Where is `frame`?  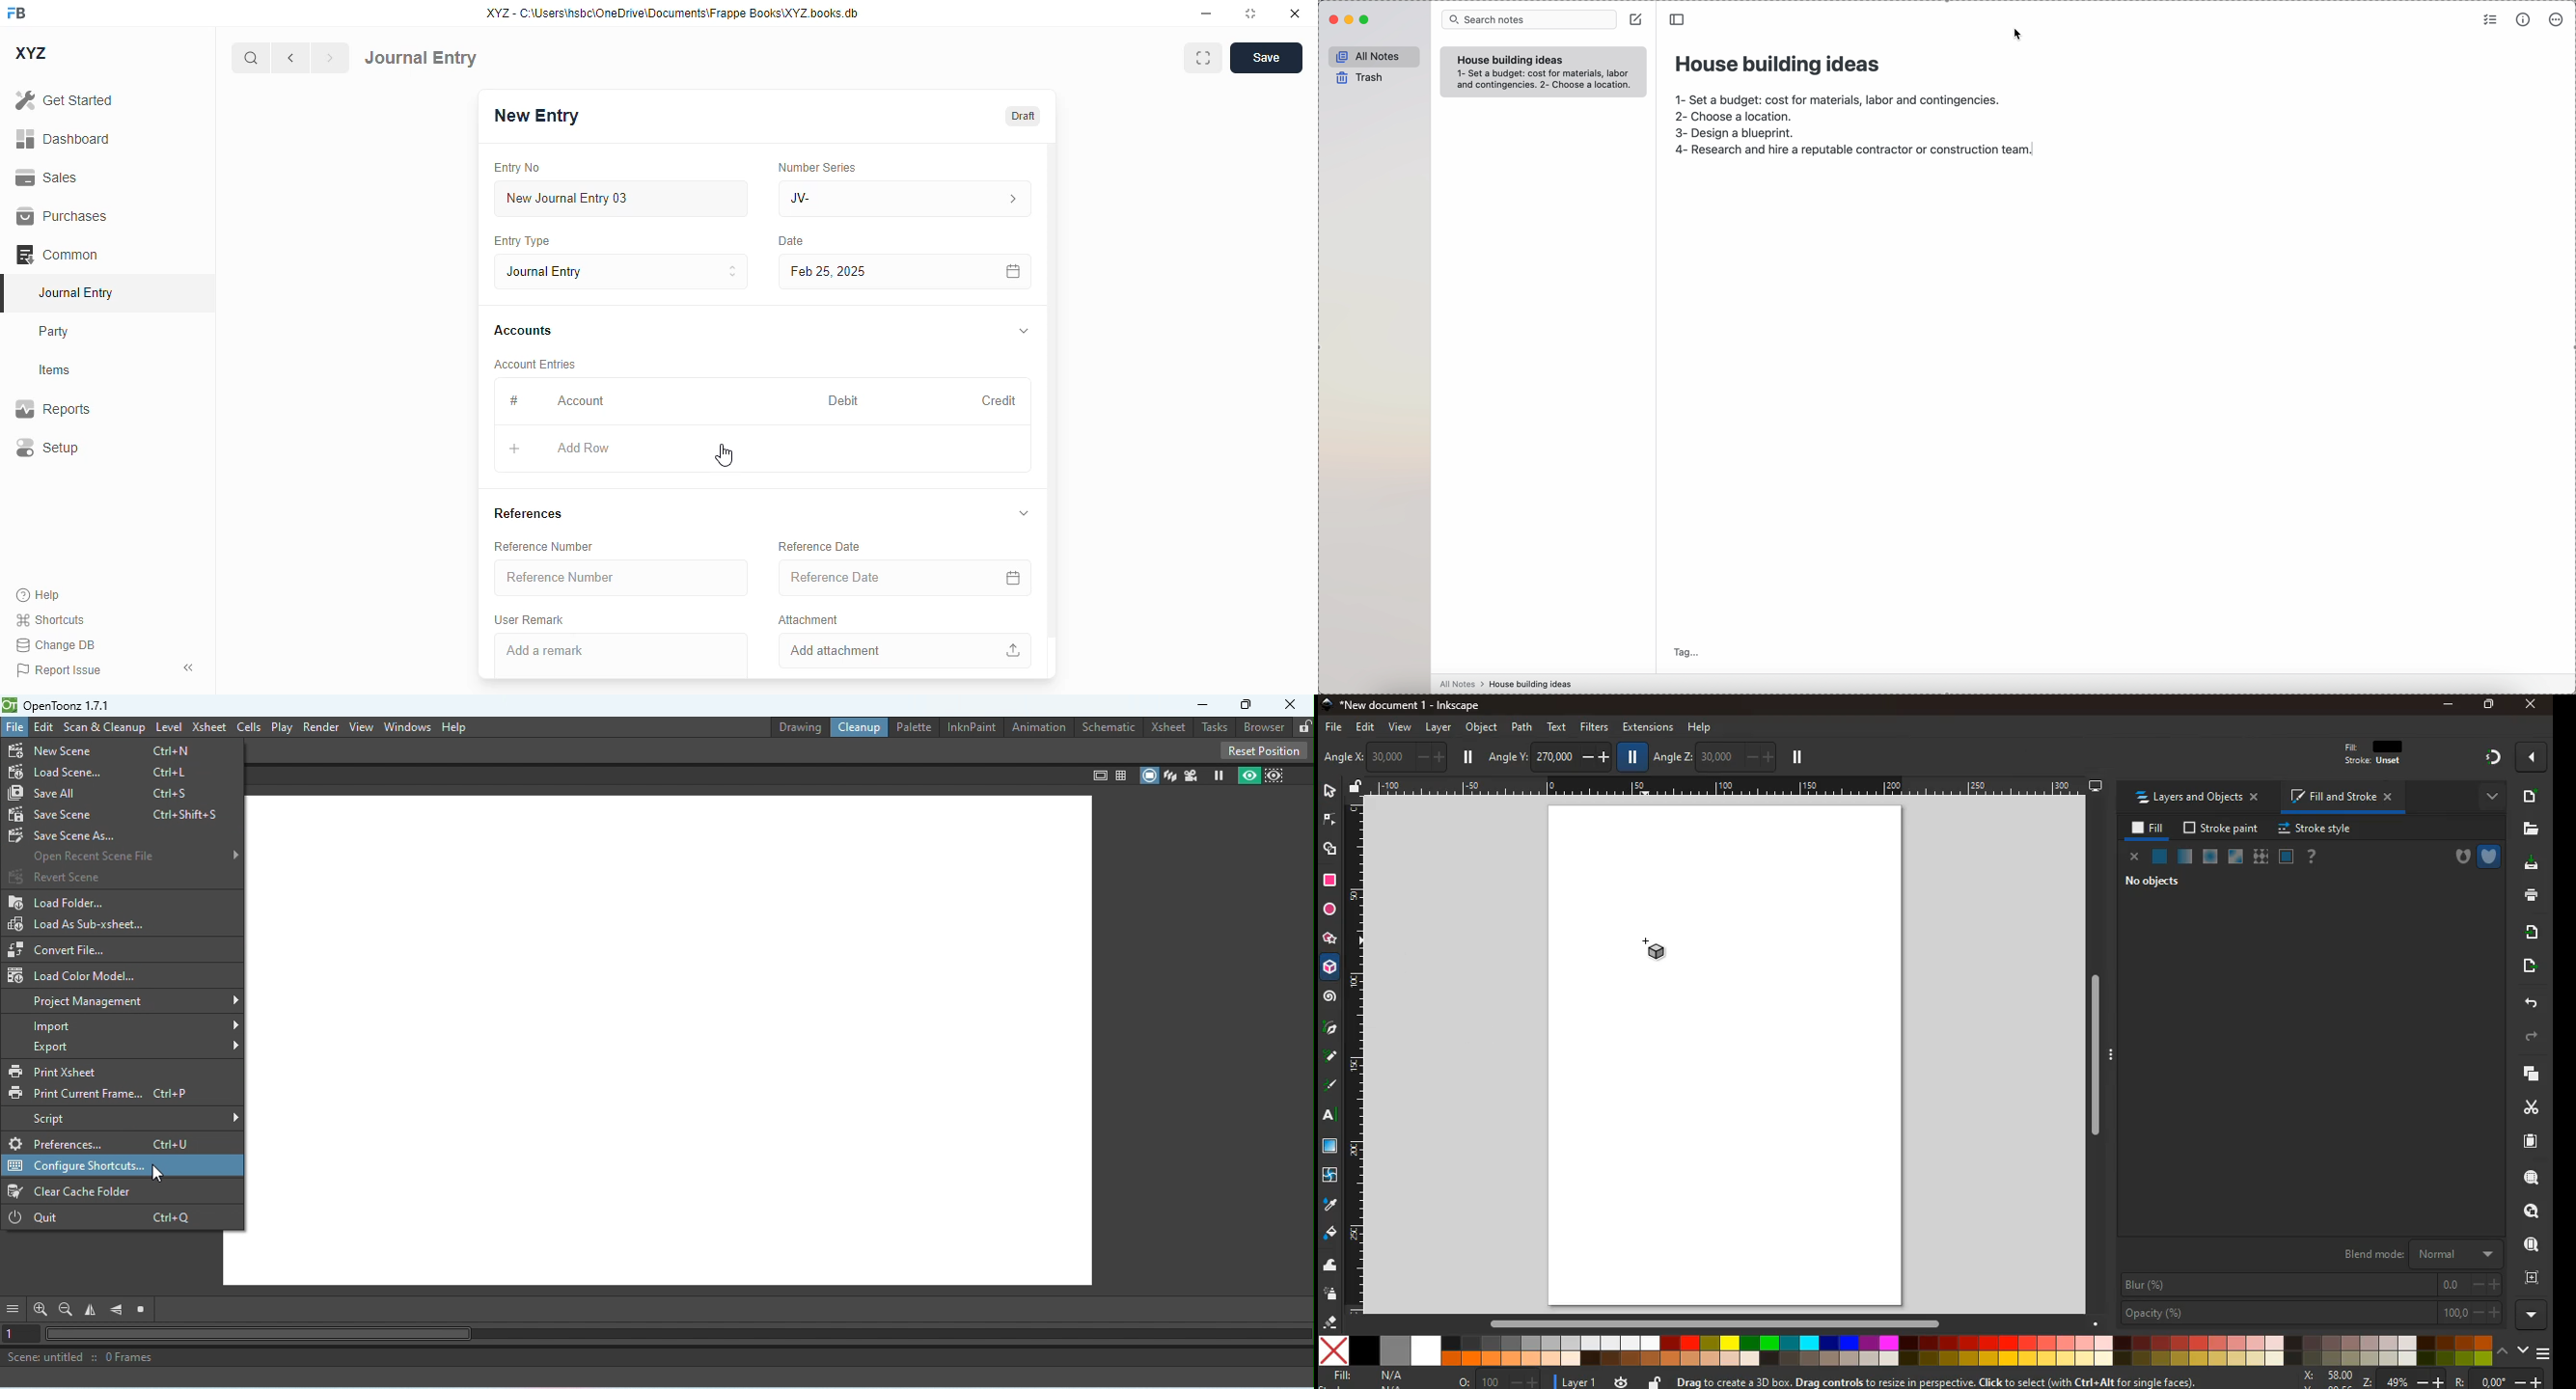 frame is located at coordinates (2532, 1278).